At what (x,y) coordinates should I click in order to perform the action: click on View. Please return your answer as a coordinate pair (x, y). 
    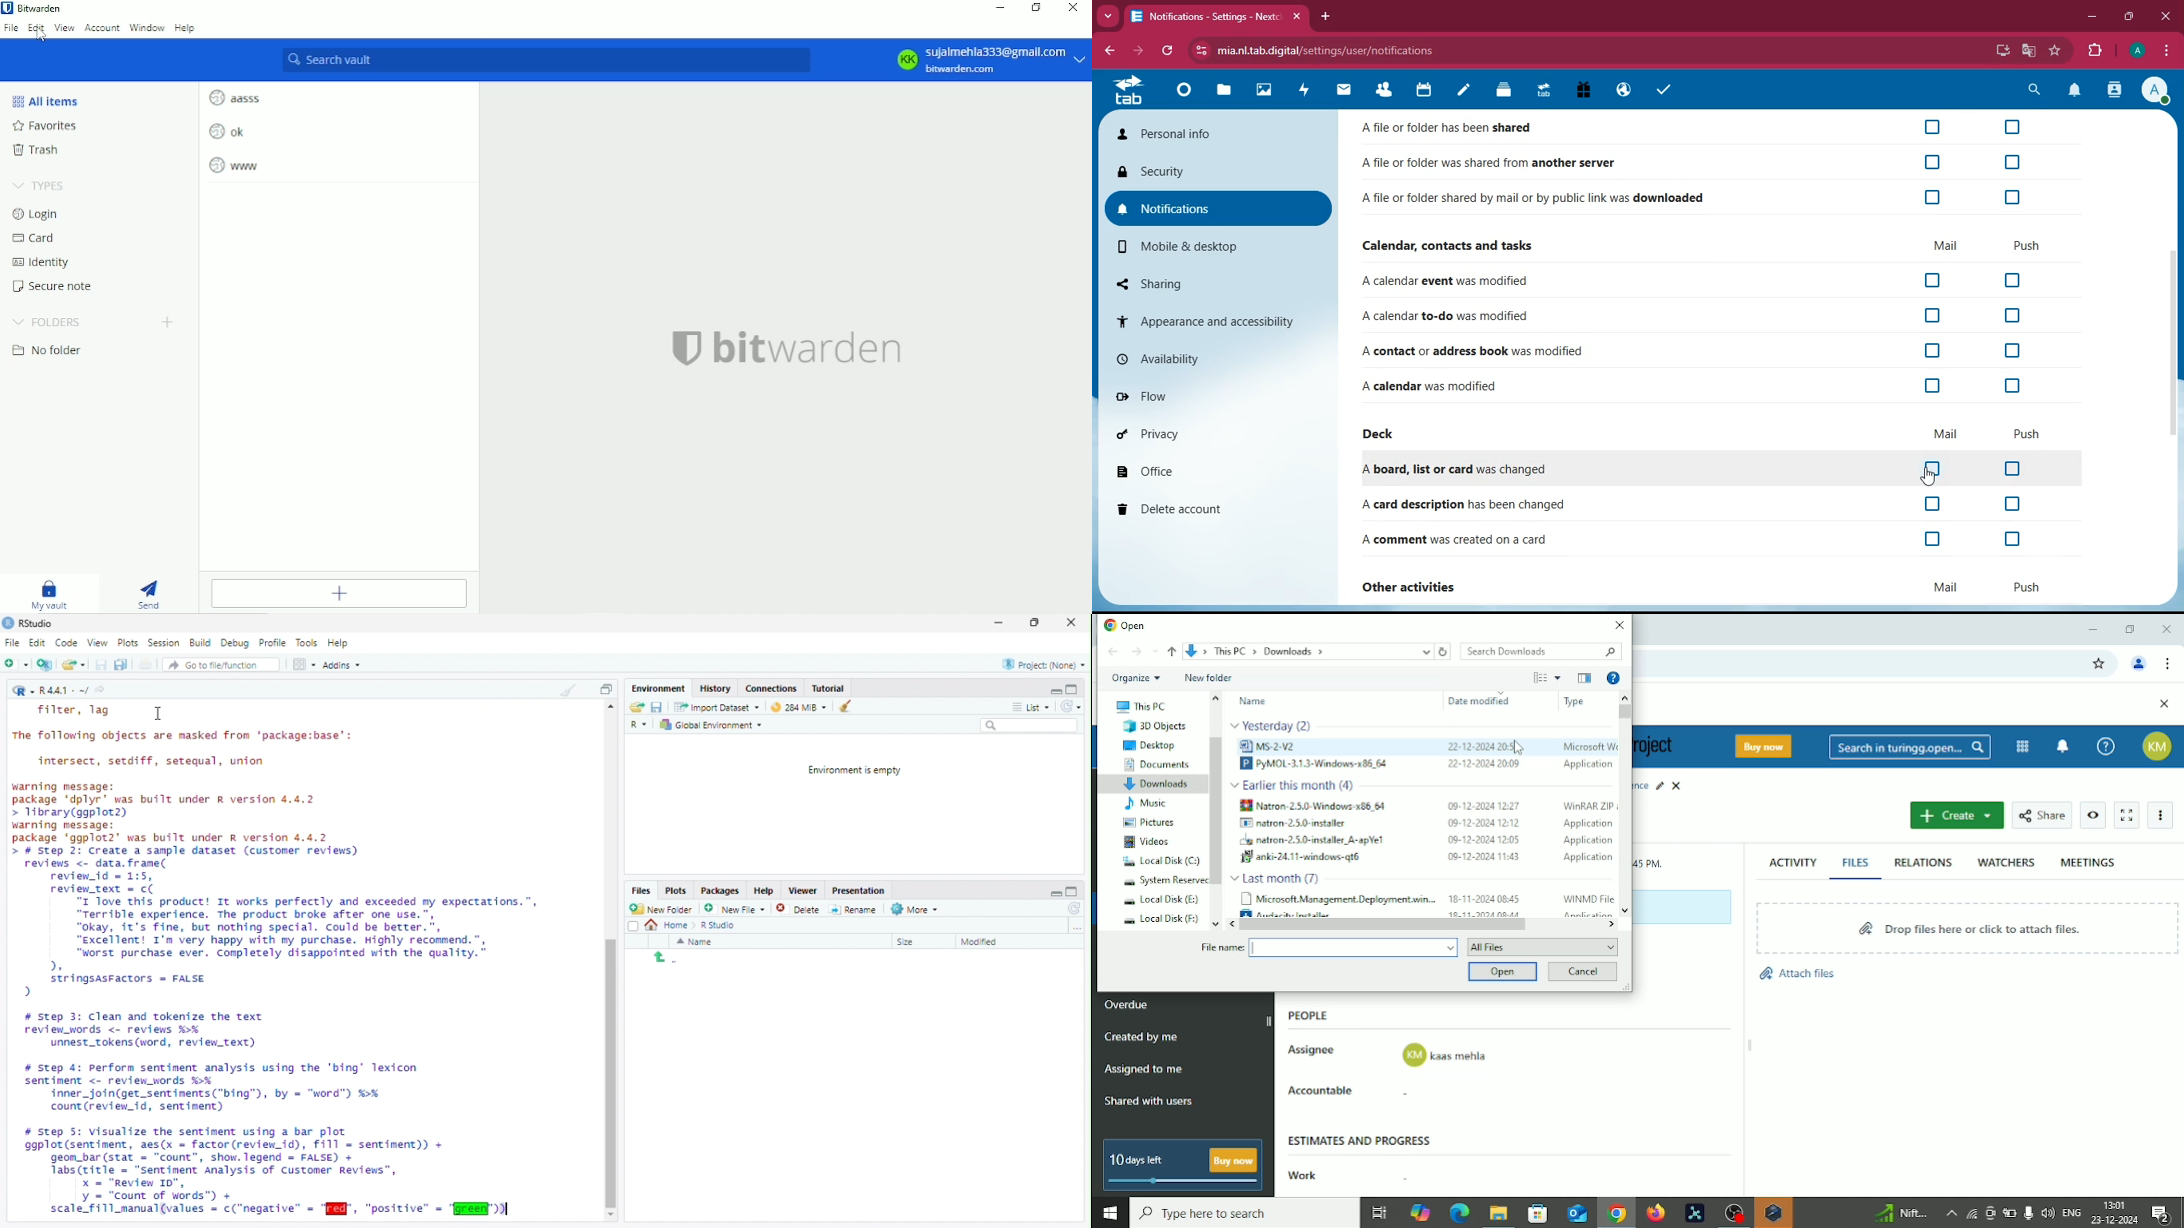
    Looking at the image, I should click on (97, 643).